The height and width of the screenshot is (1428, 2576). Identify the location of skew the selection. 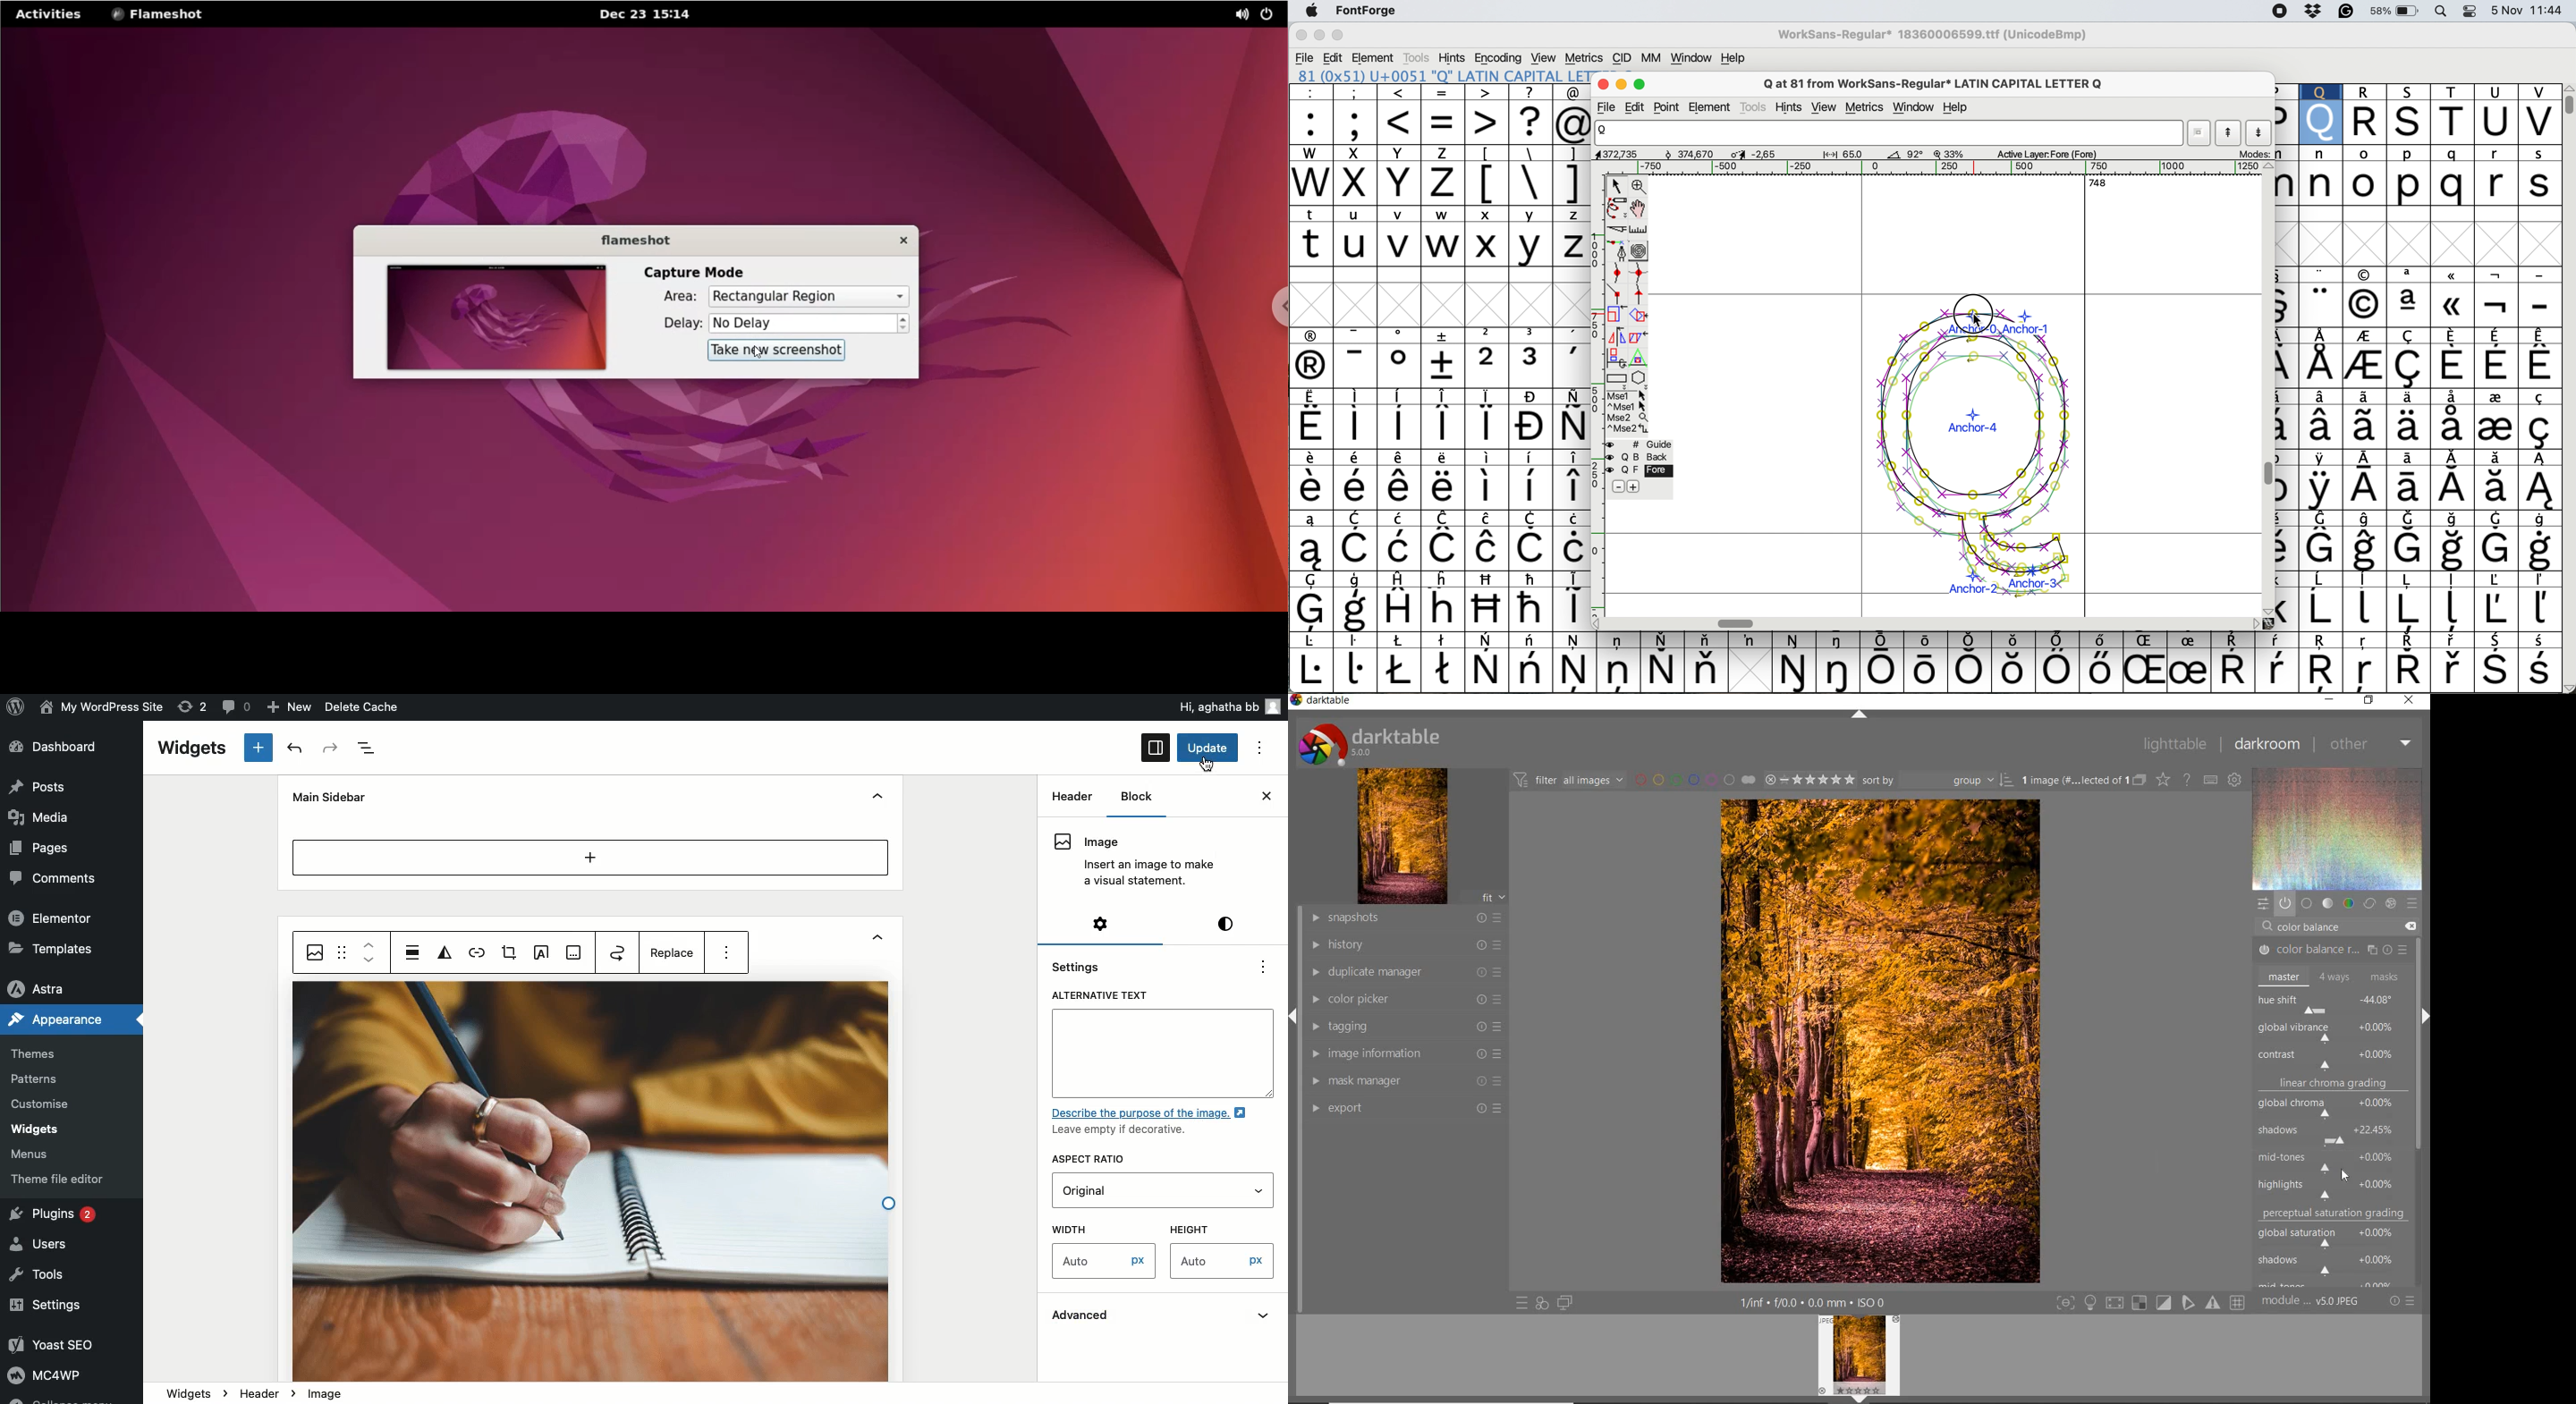
(1638, 337).